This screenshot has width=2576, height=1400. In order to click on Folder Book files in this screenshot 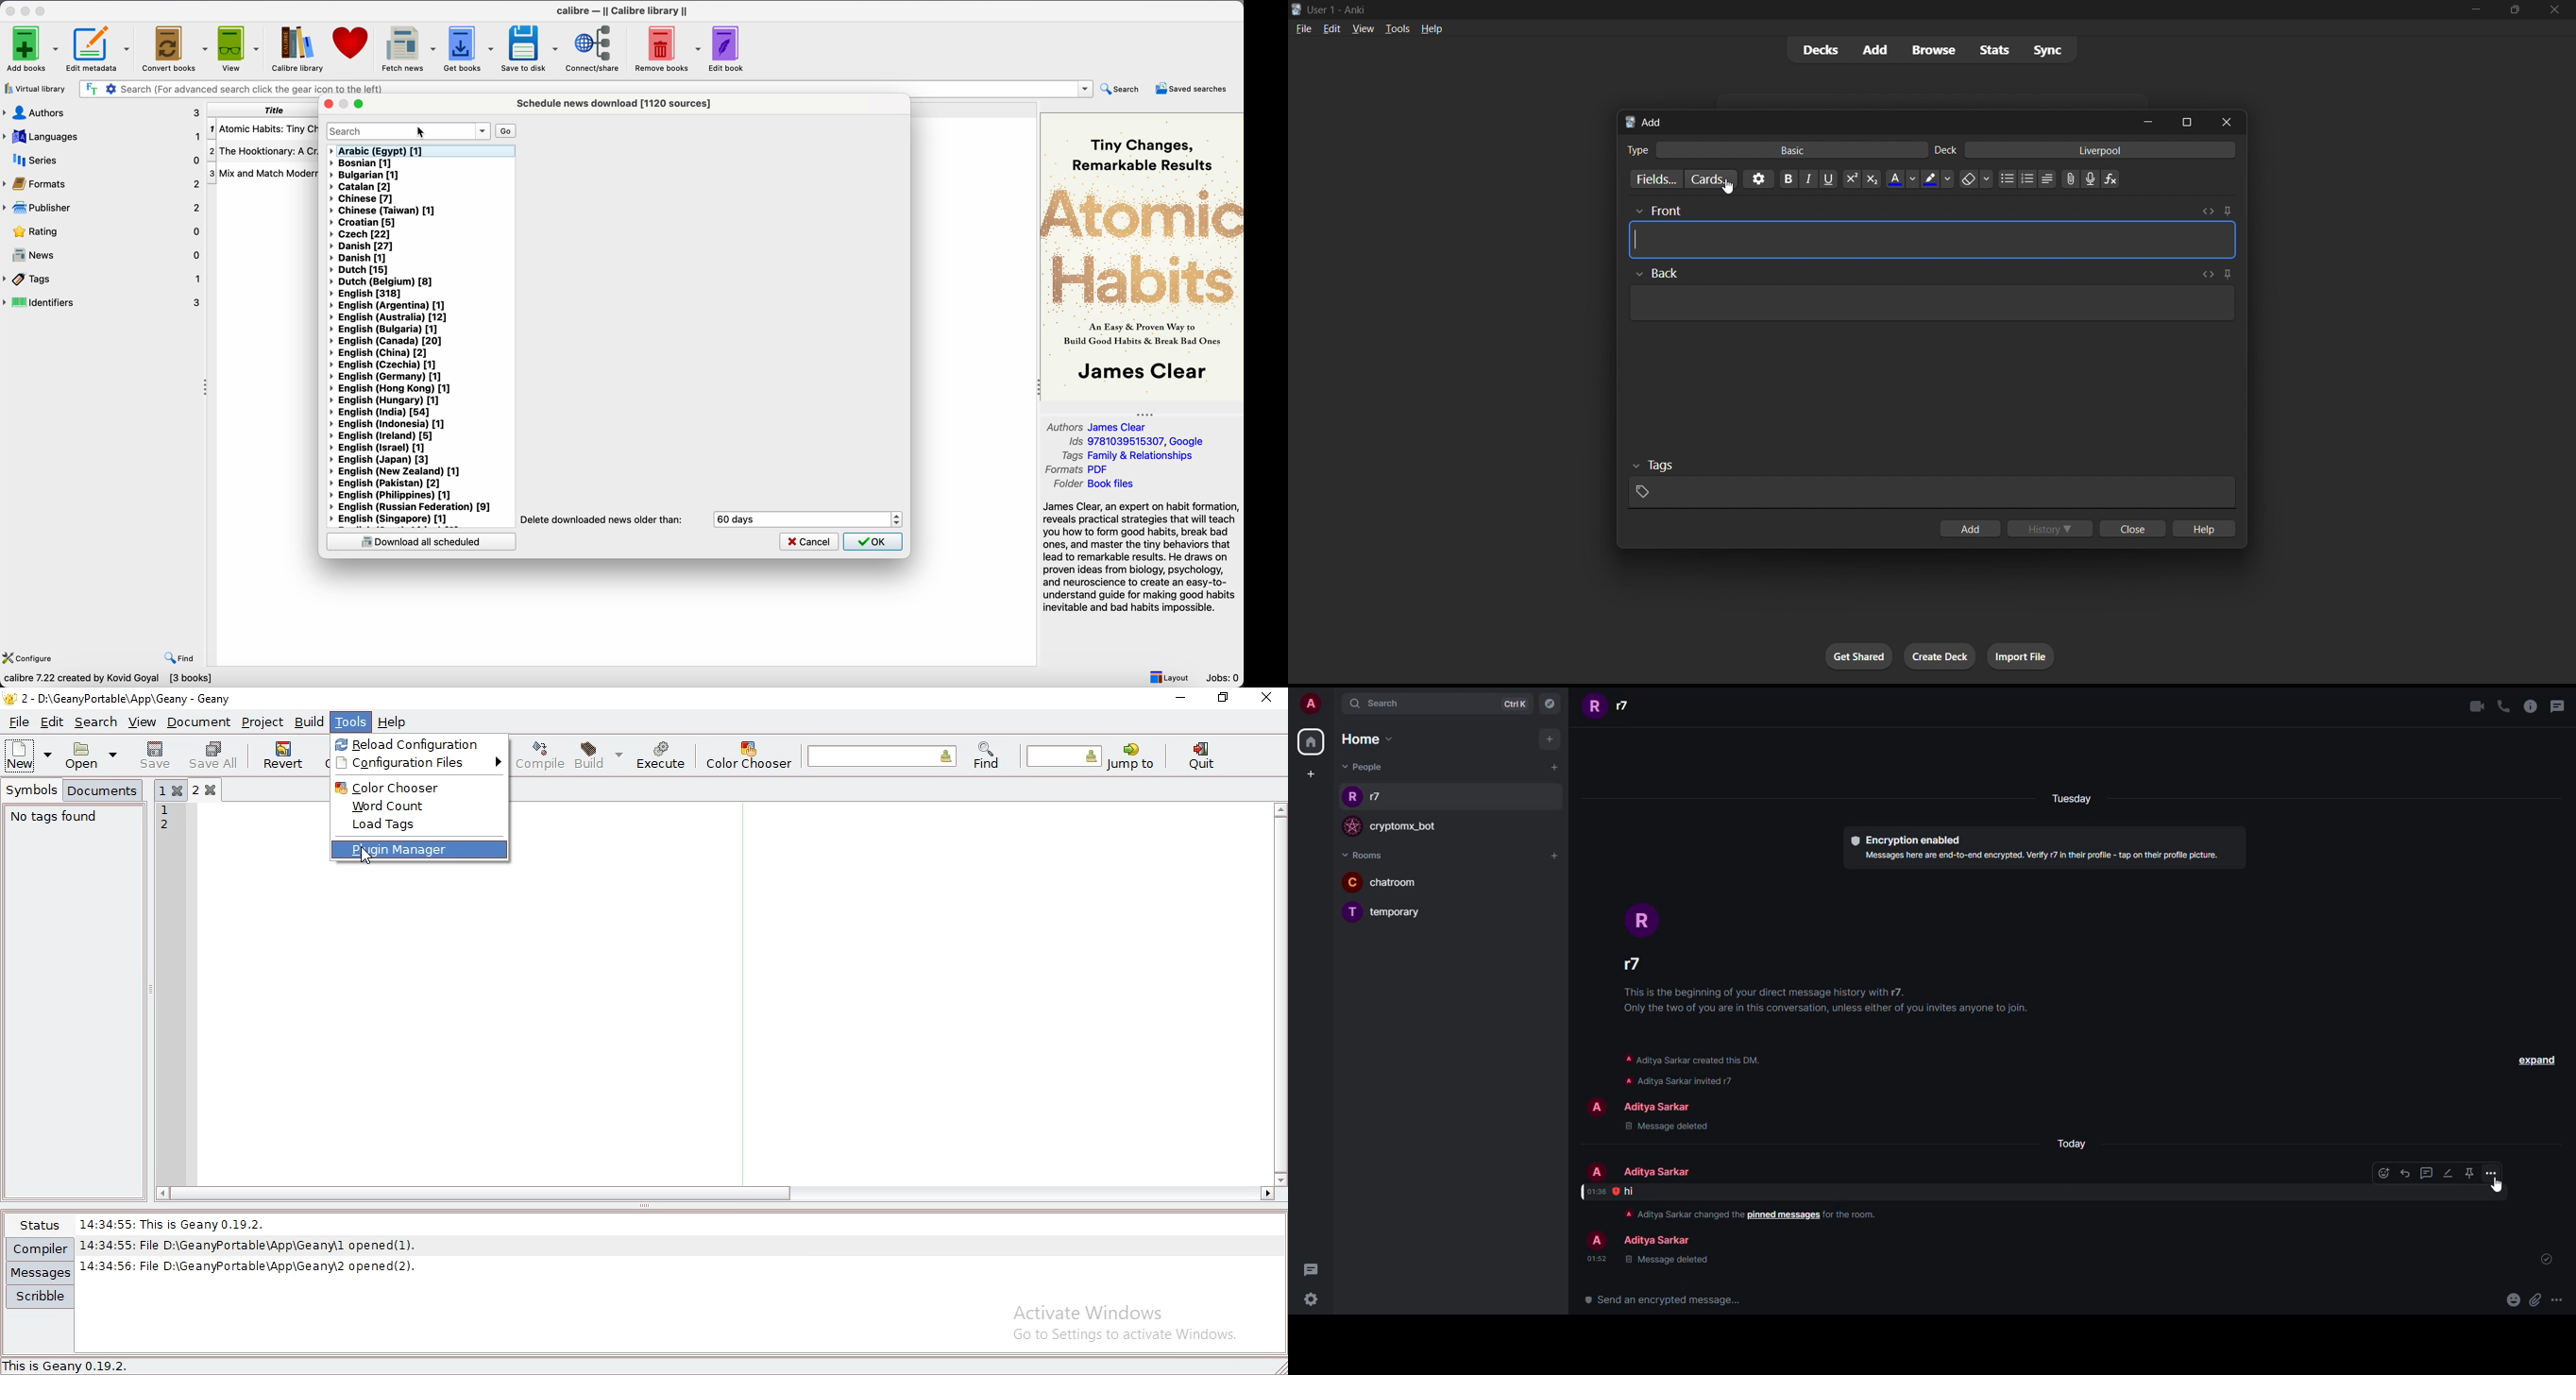, I will do `click(1094, 484)`.